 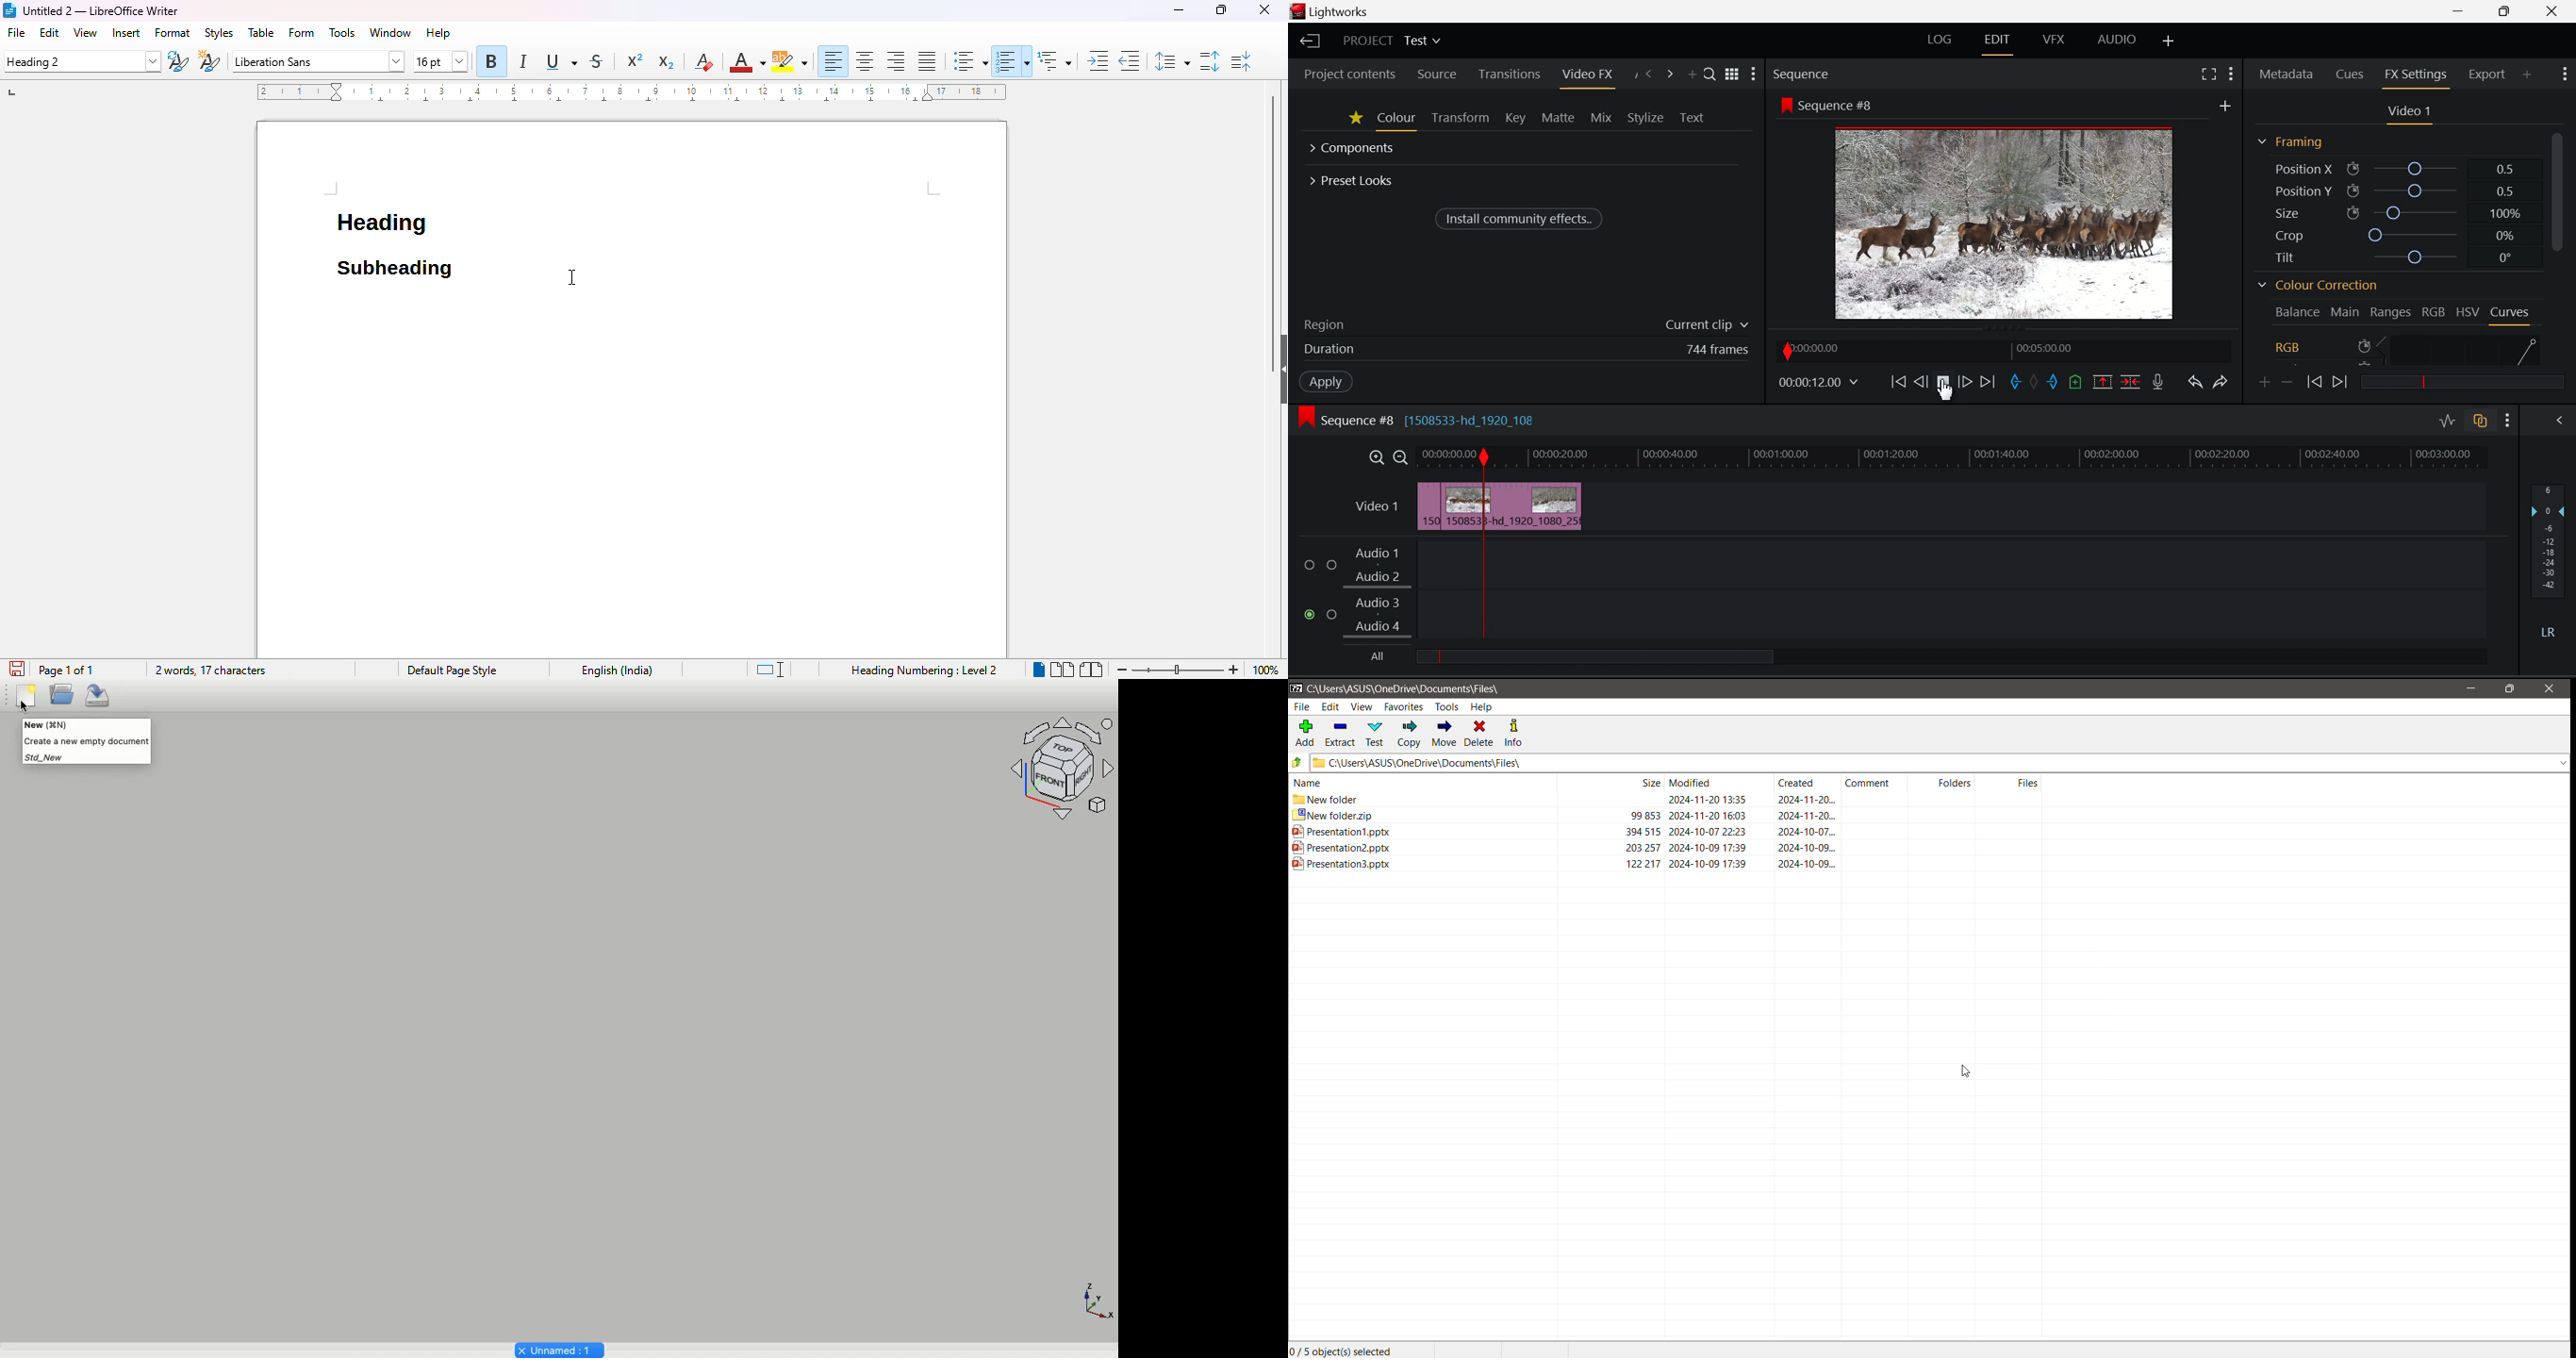 What do you see at coordinates (2297, 312) in the screenshot?
I see `Balance` at bounding box center [2297, 312].